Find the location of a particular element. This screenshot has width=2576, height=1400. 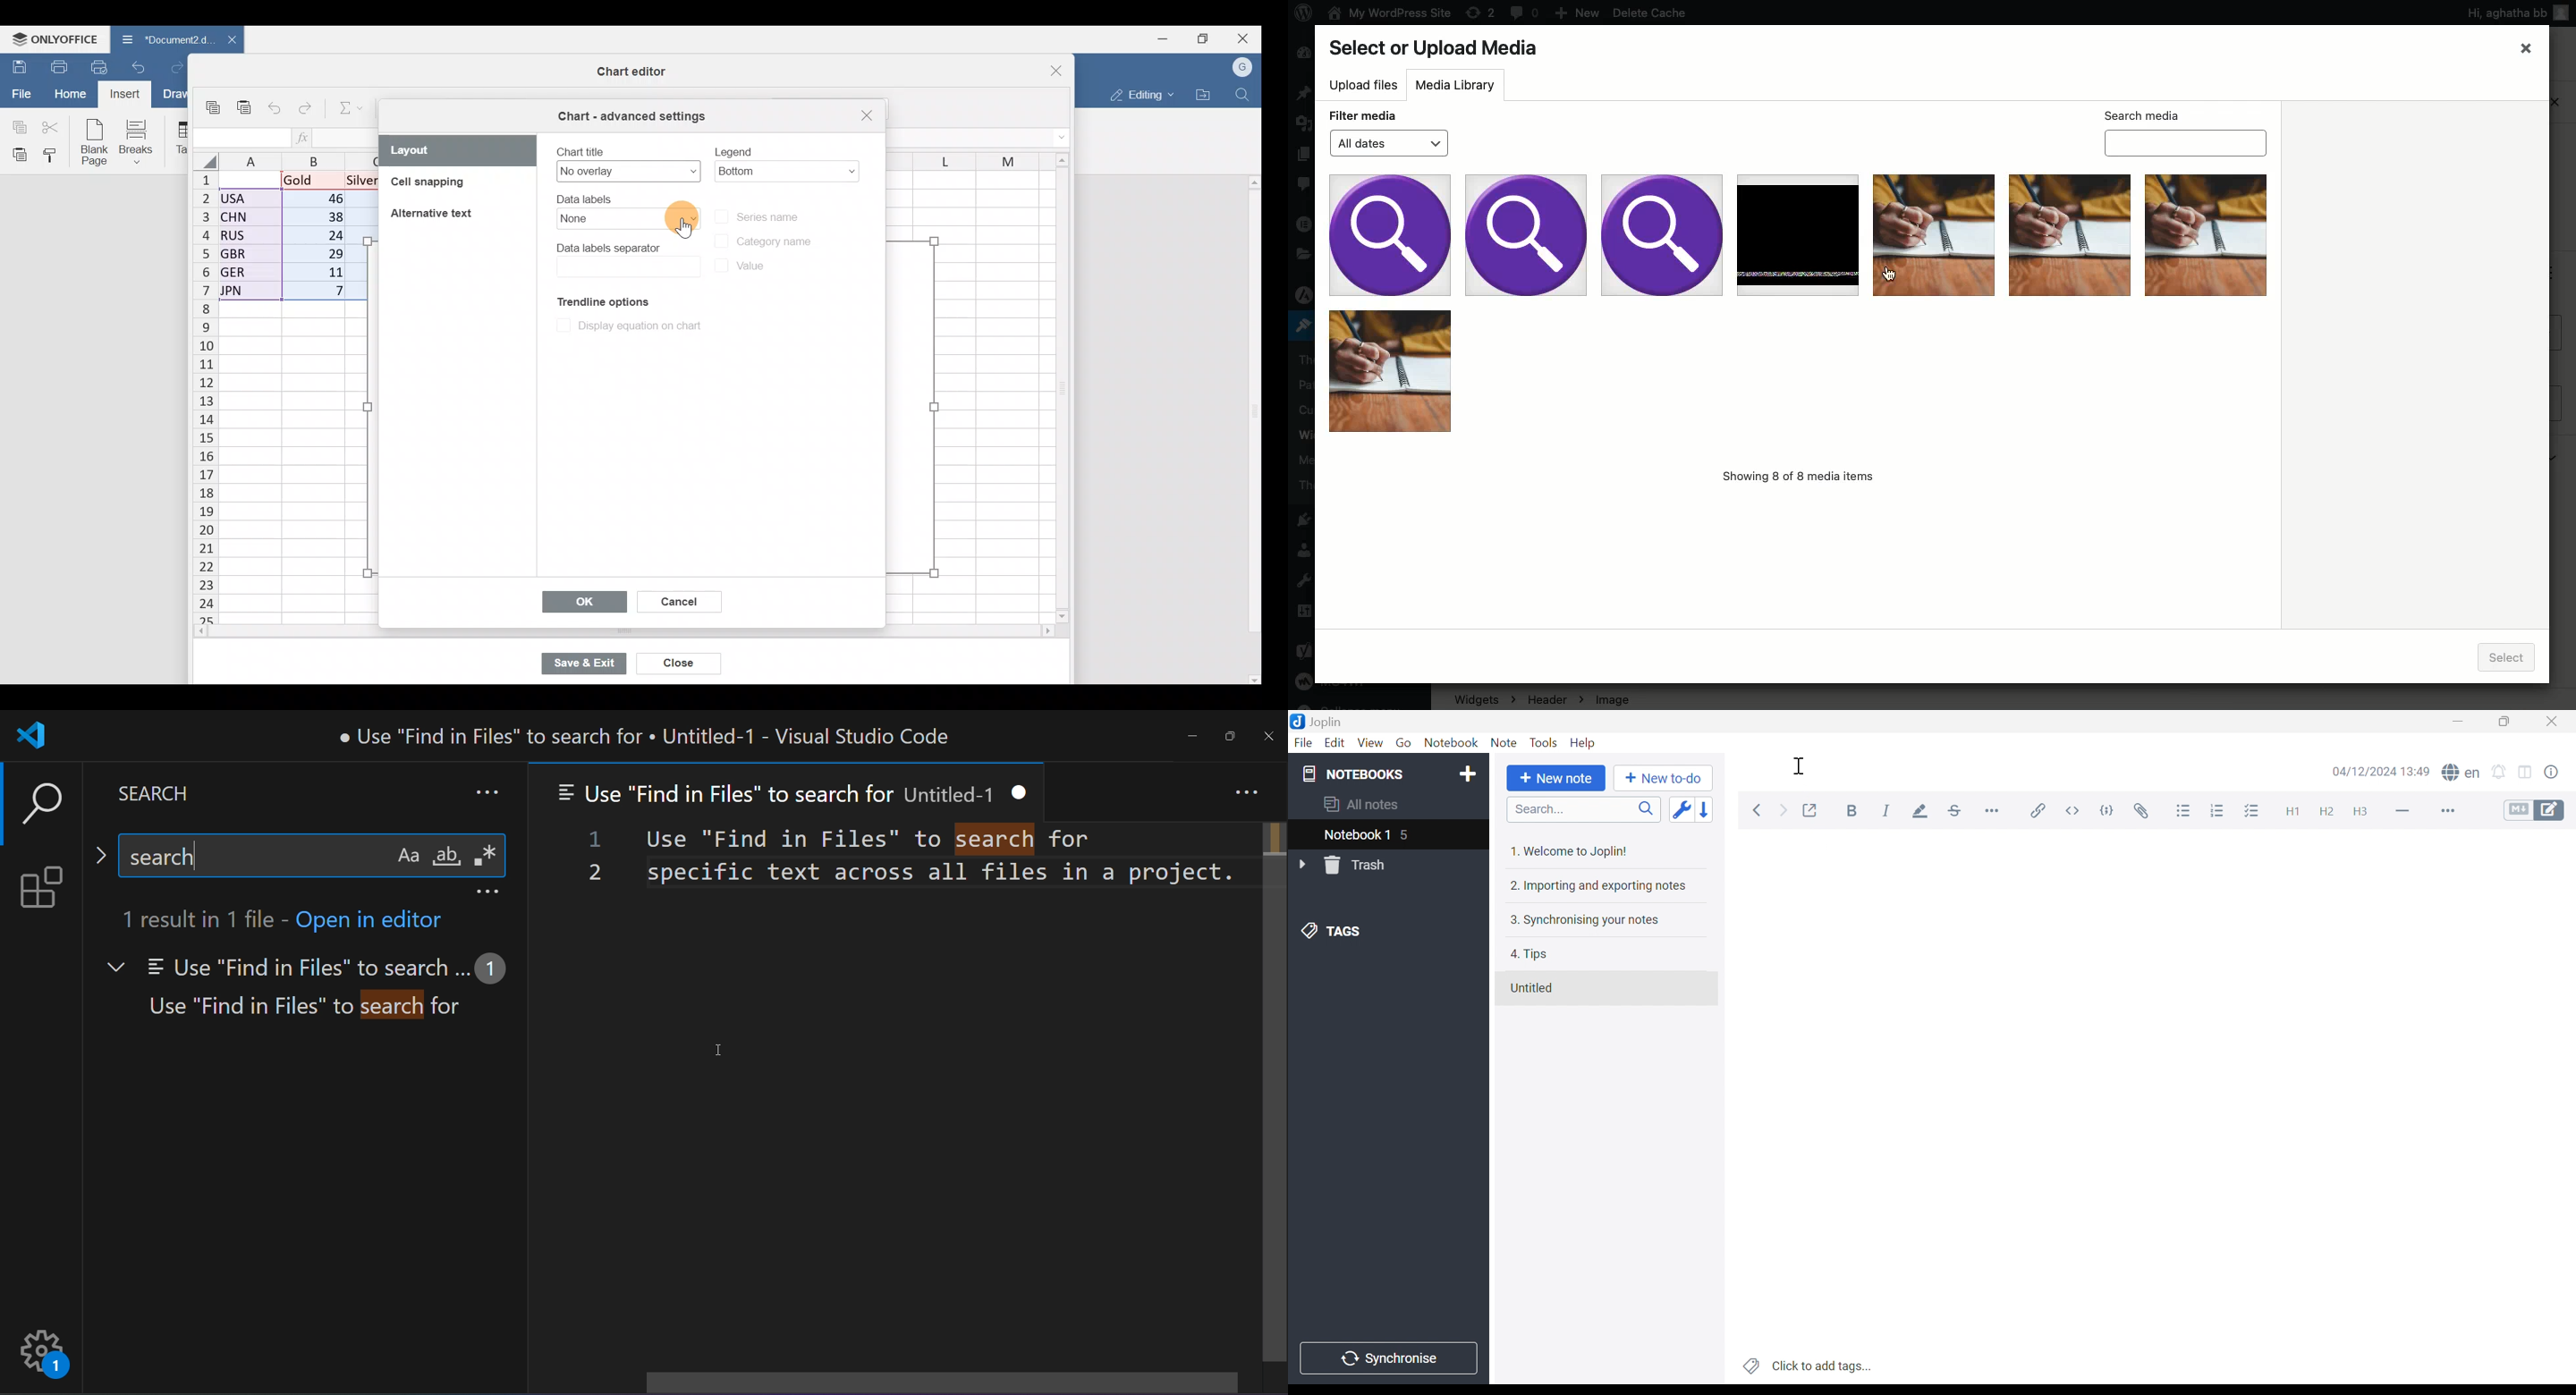

more is located at coordinates (1242, 795).